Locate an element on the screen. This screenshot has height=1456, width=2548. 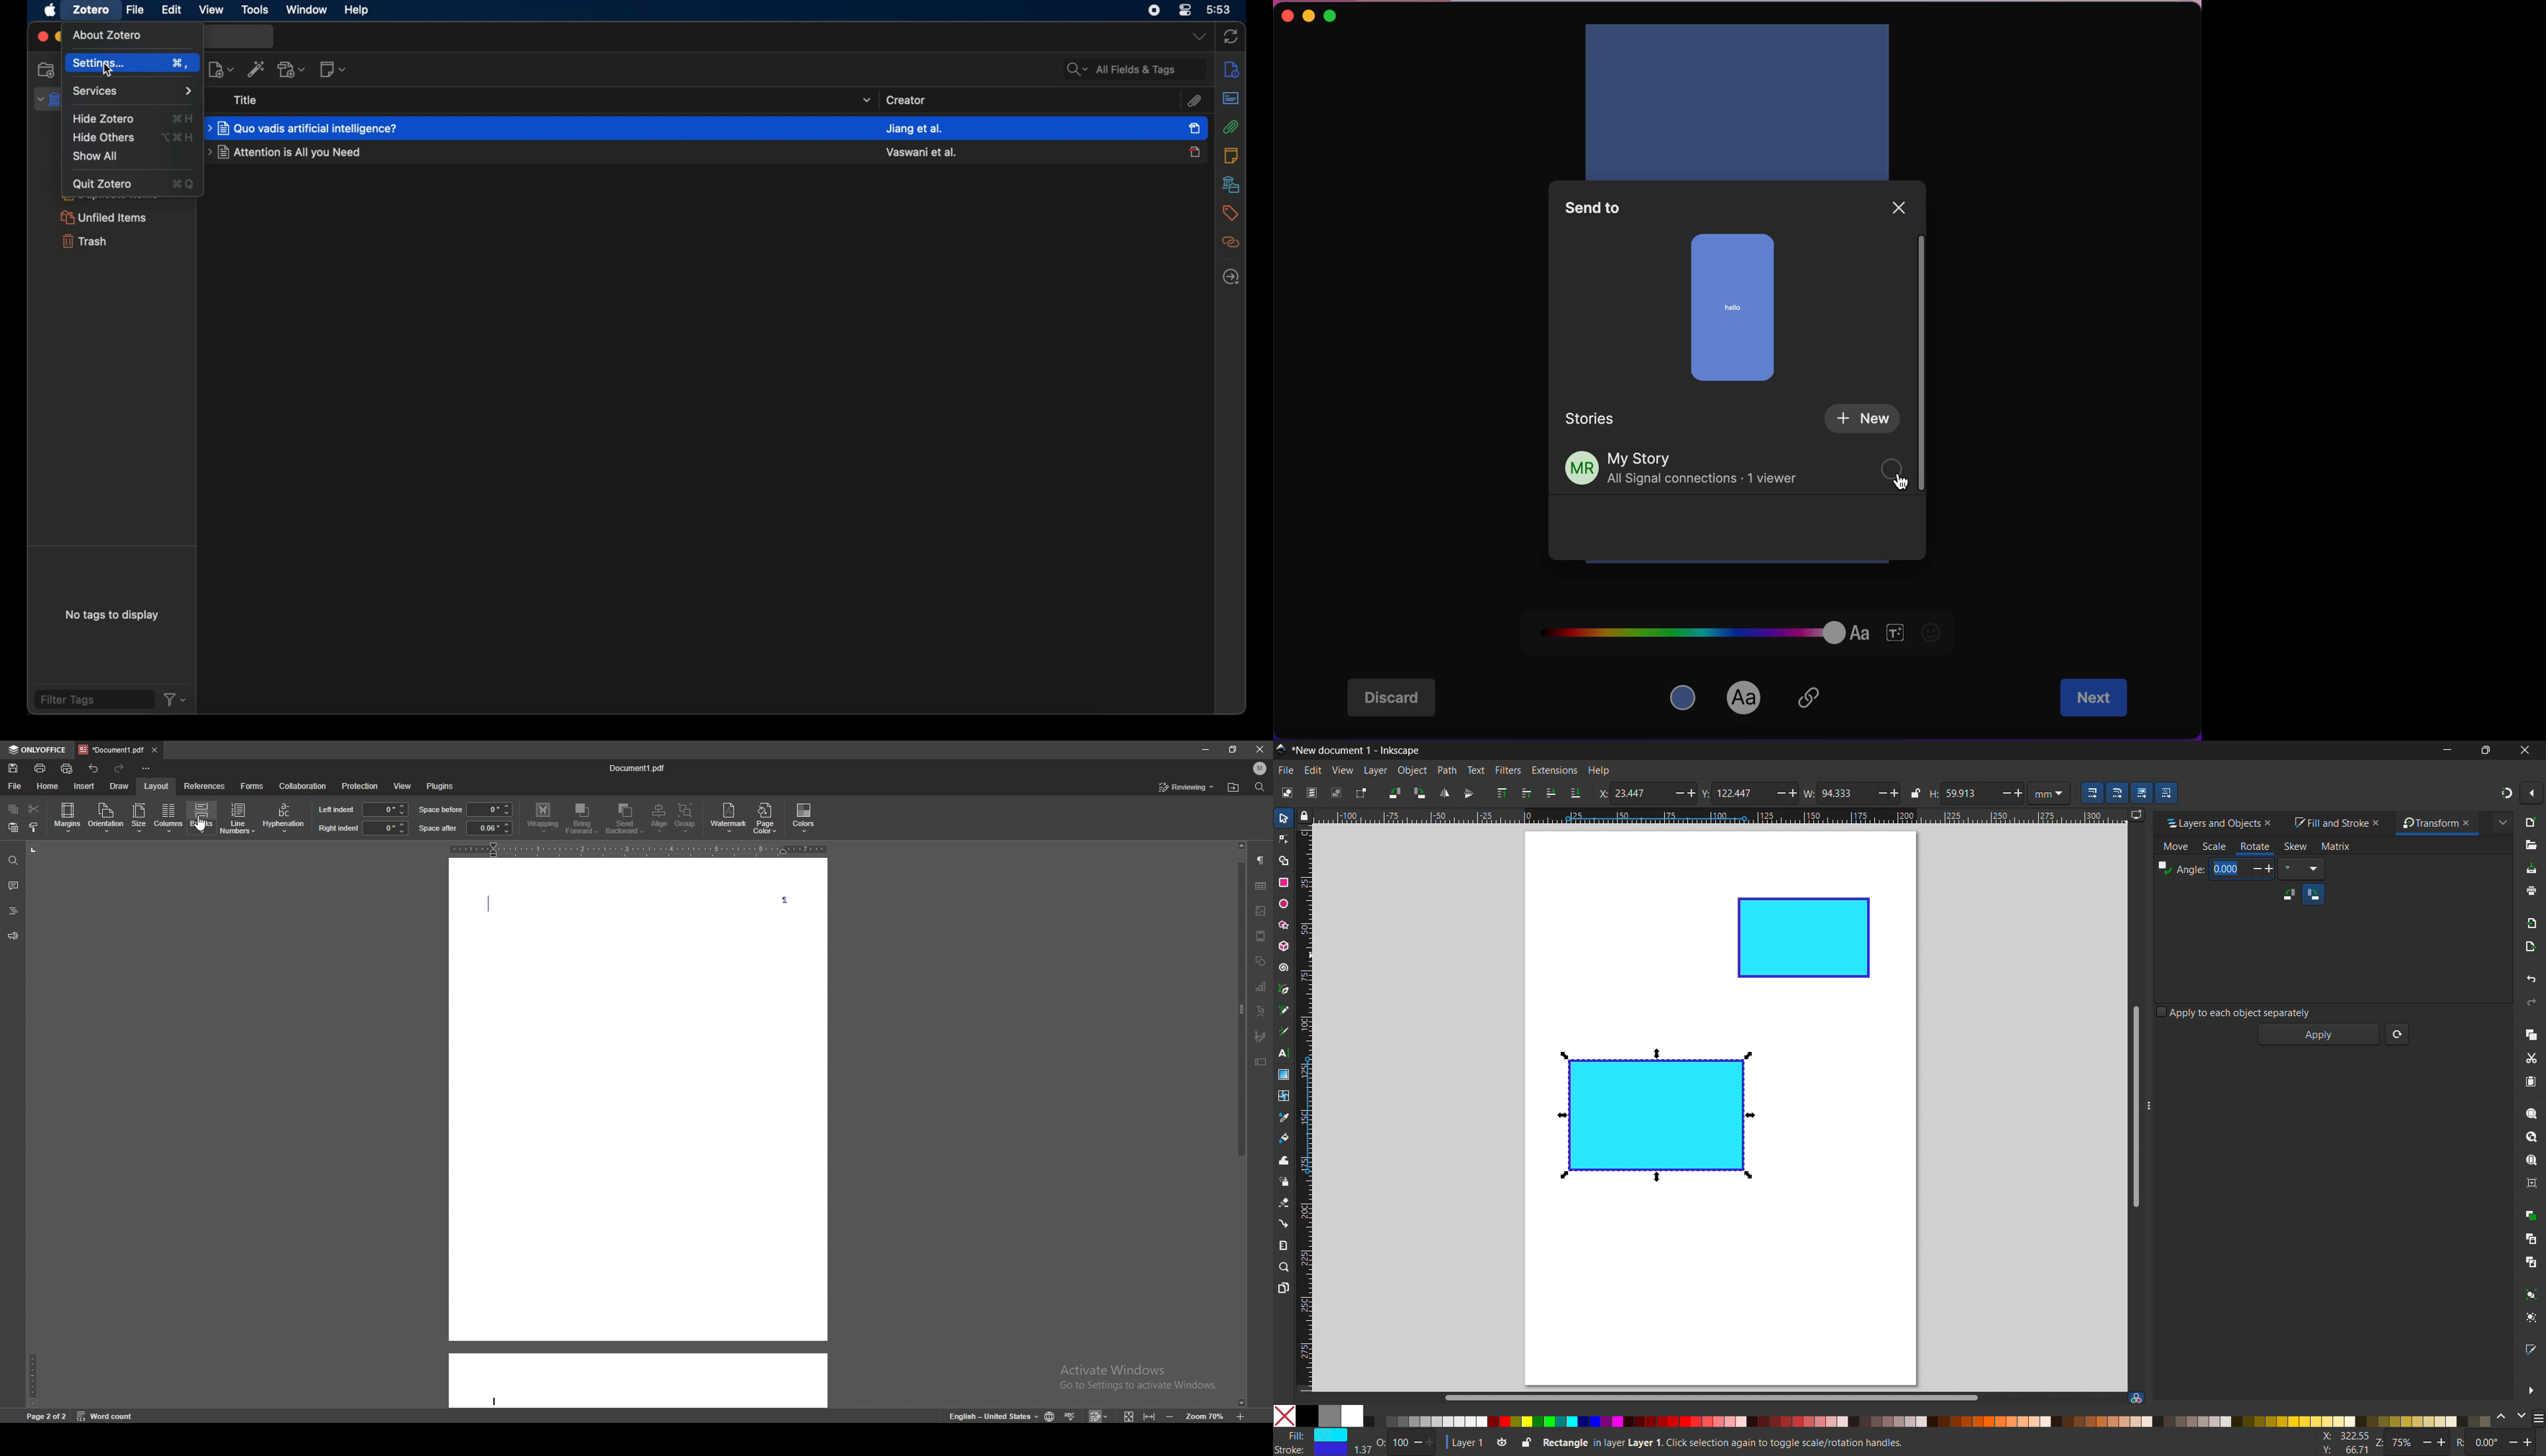
Add/ increase is located at coordinates (1894, 792).